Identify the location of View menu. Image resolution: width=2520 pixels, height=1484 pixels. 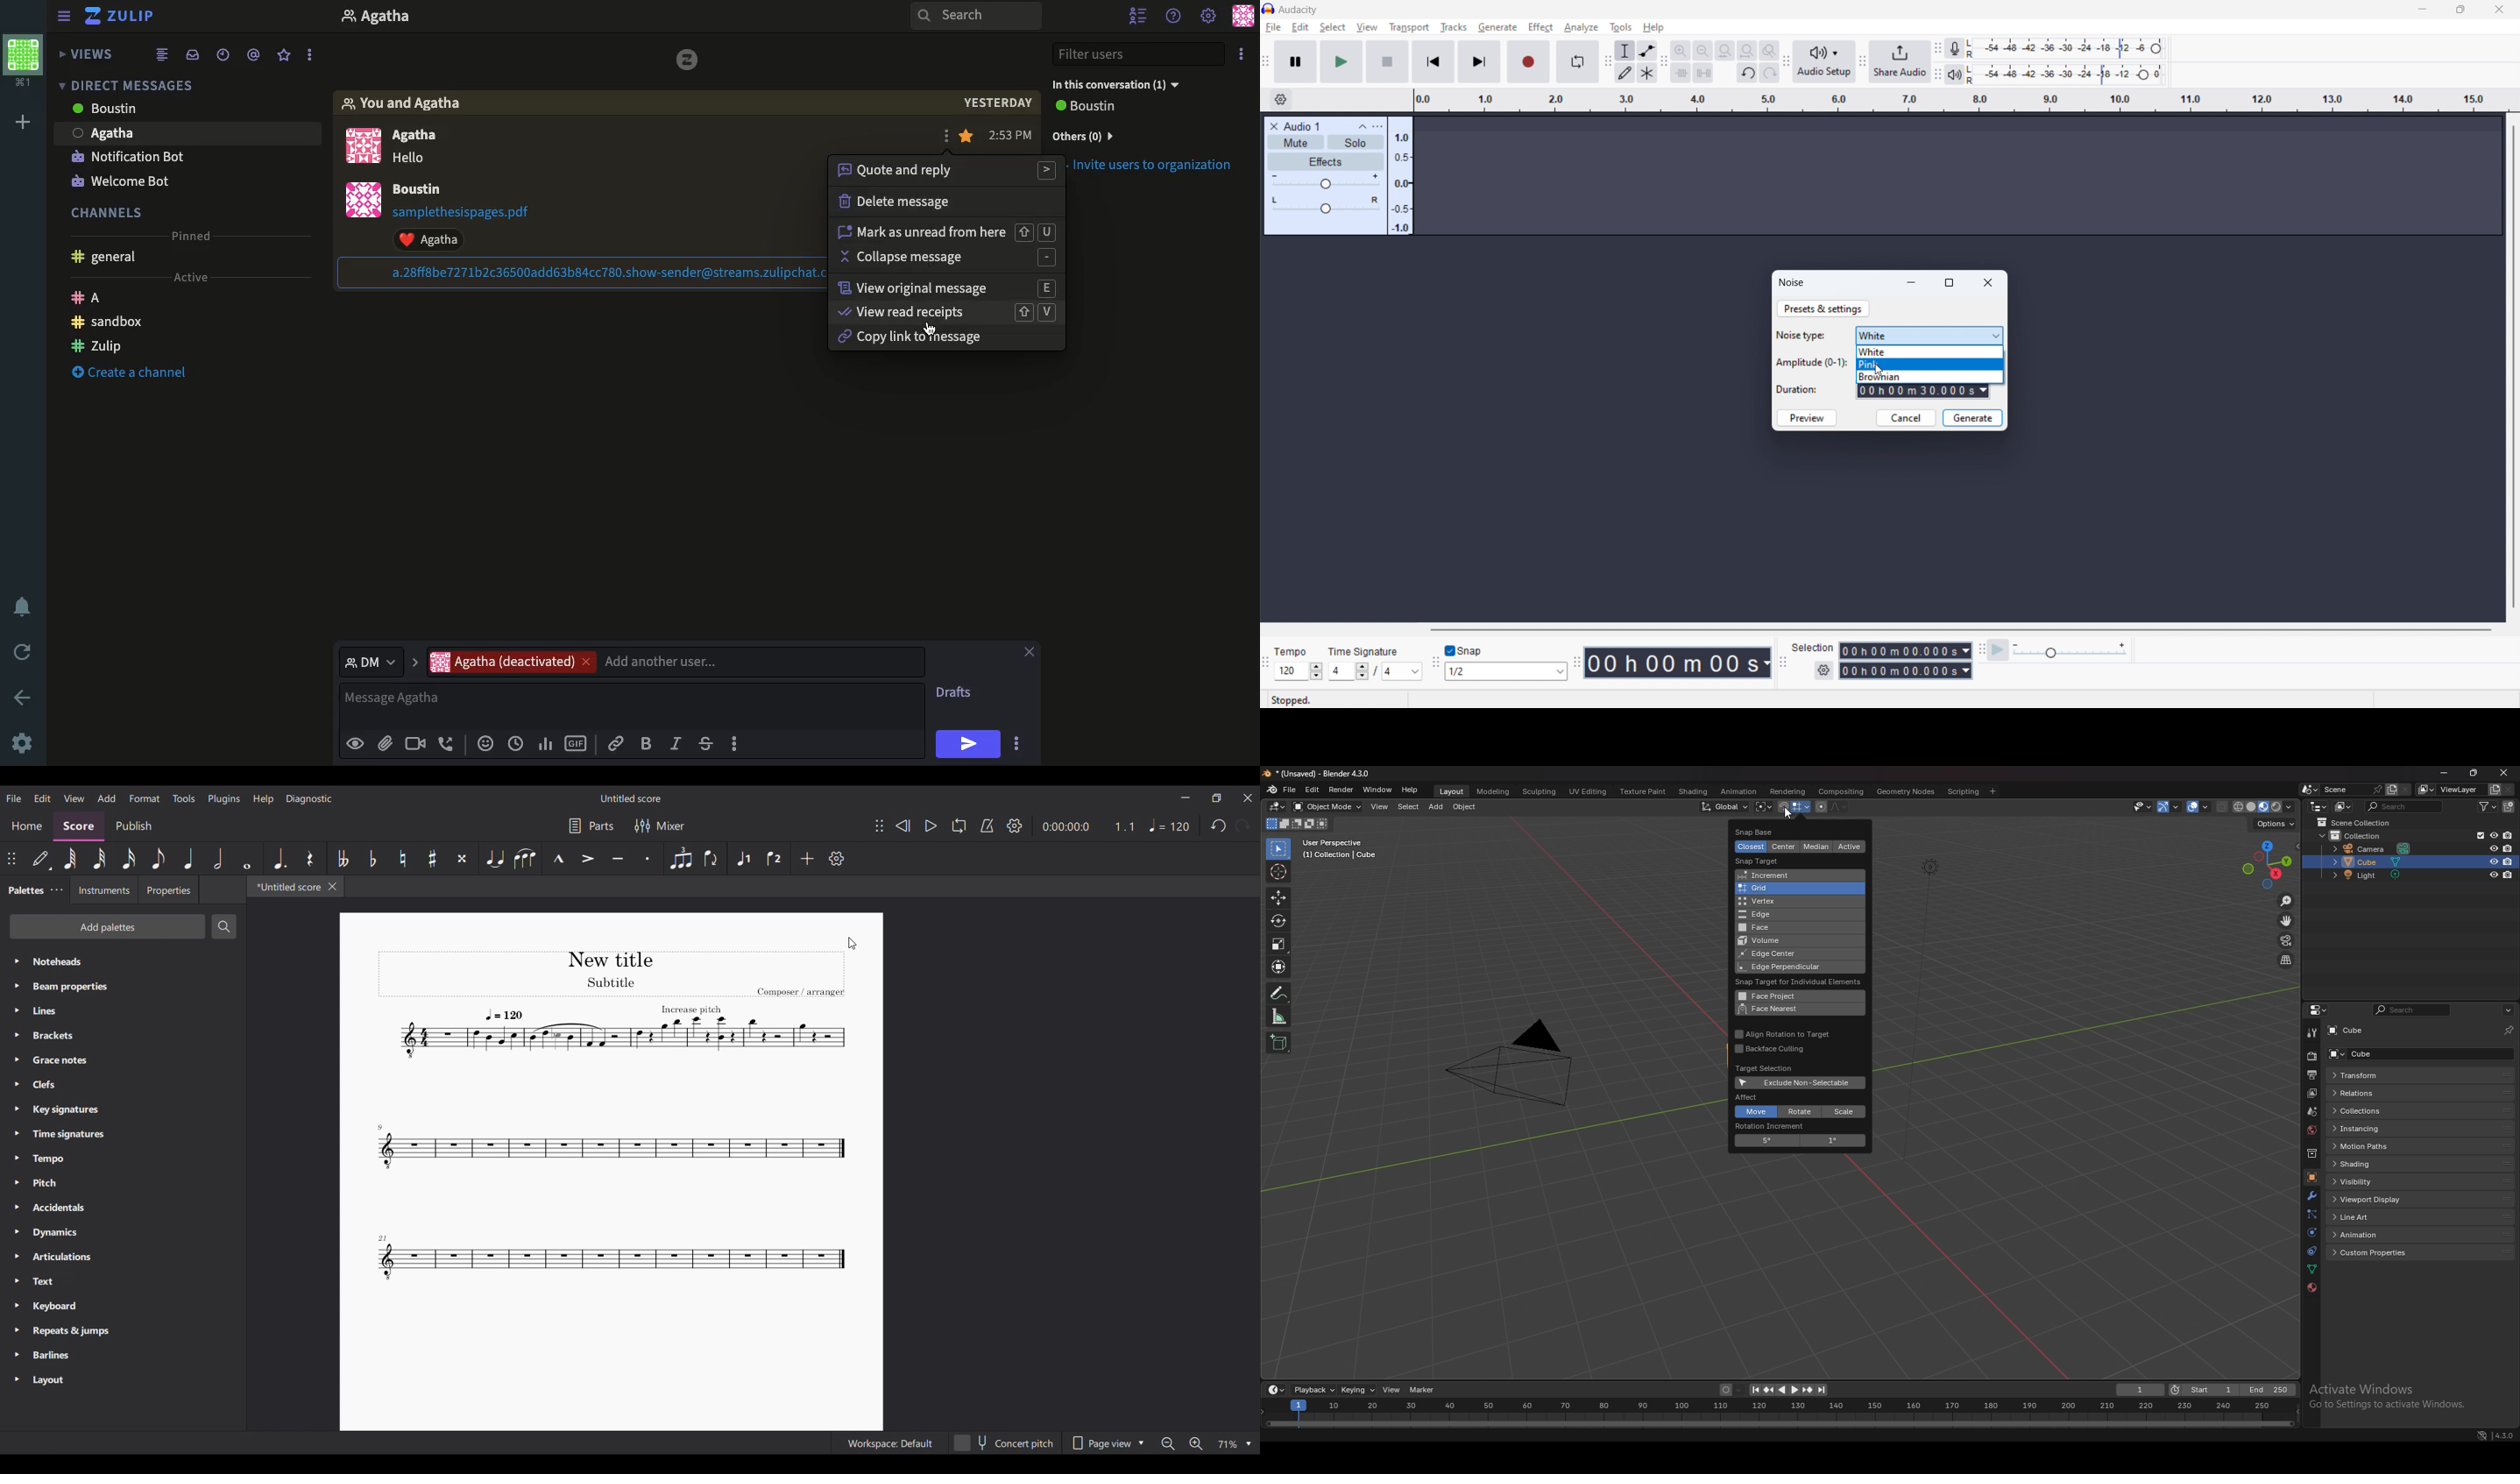
(74, 798).